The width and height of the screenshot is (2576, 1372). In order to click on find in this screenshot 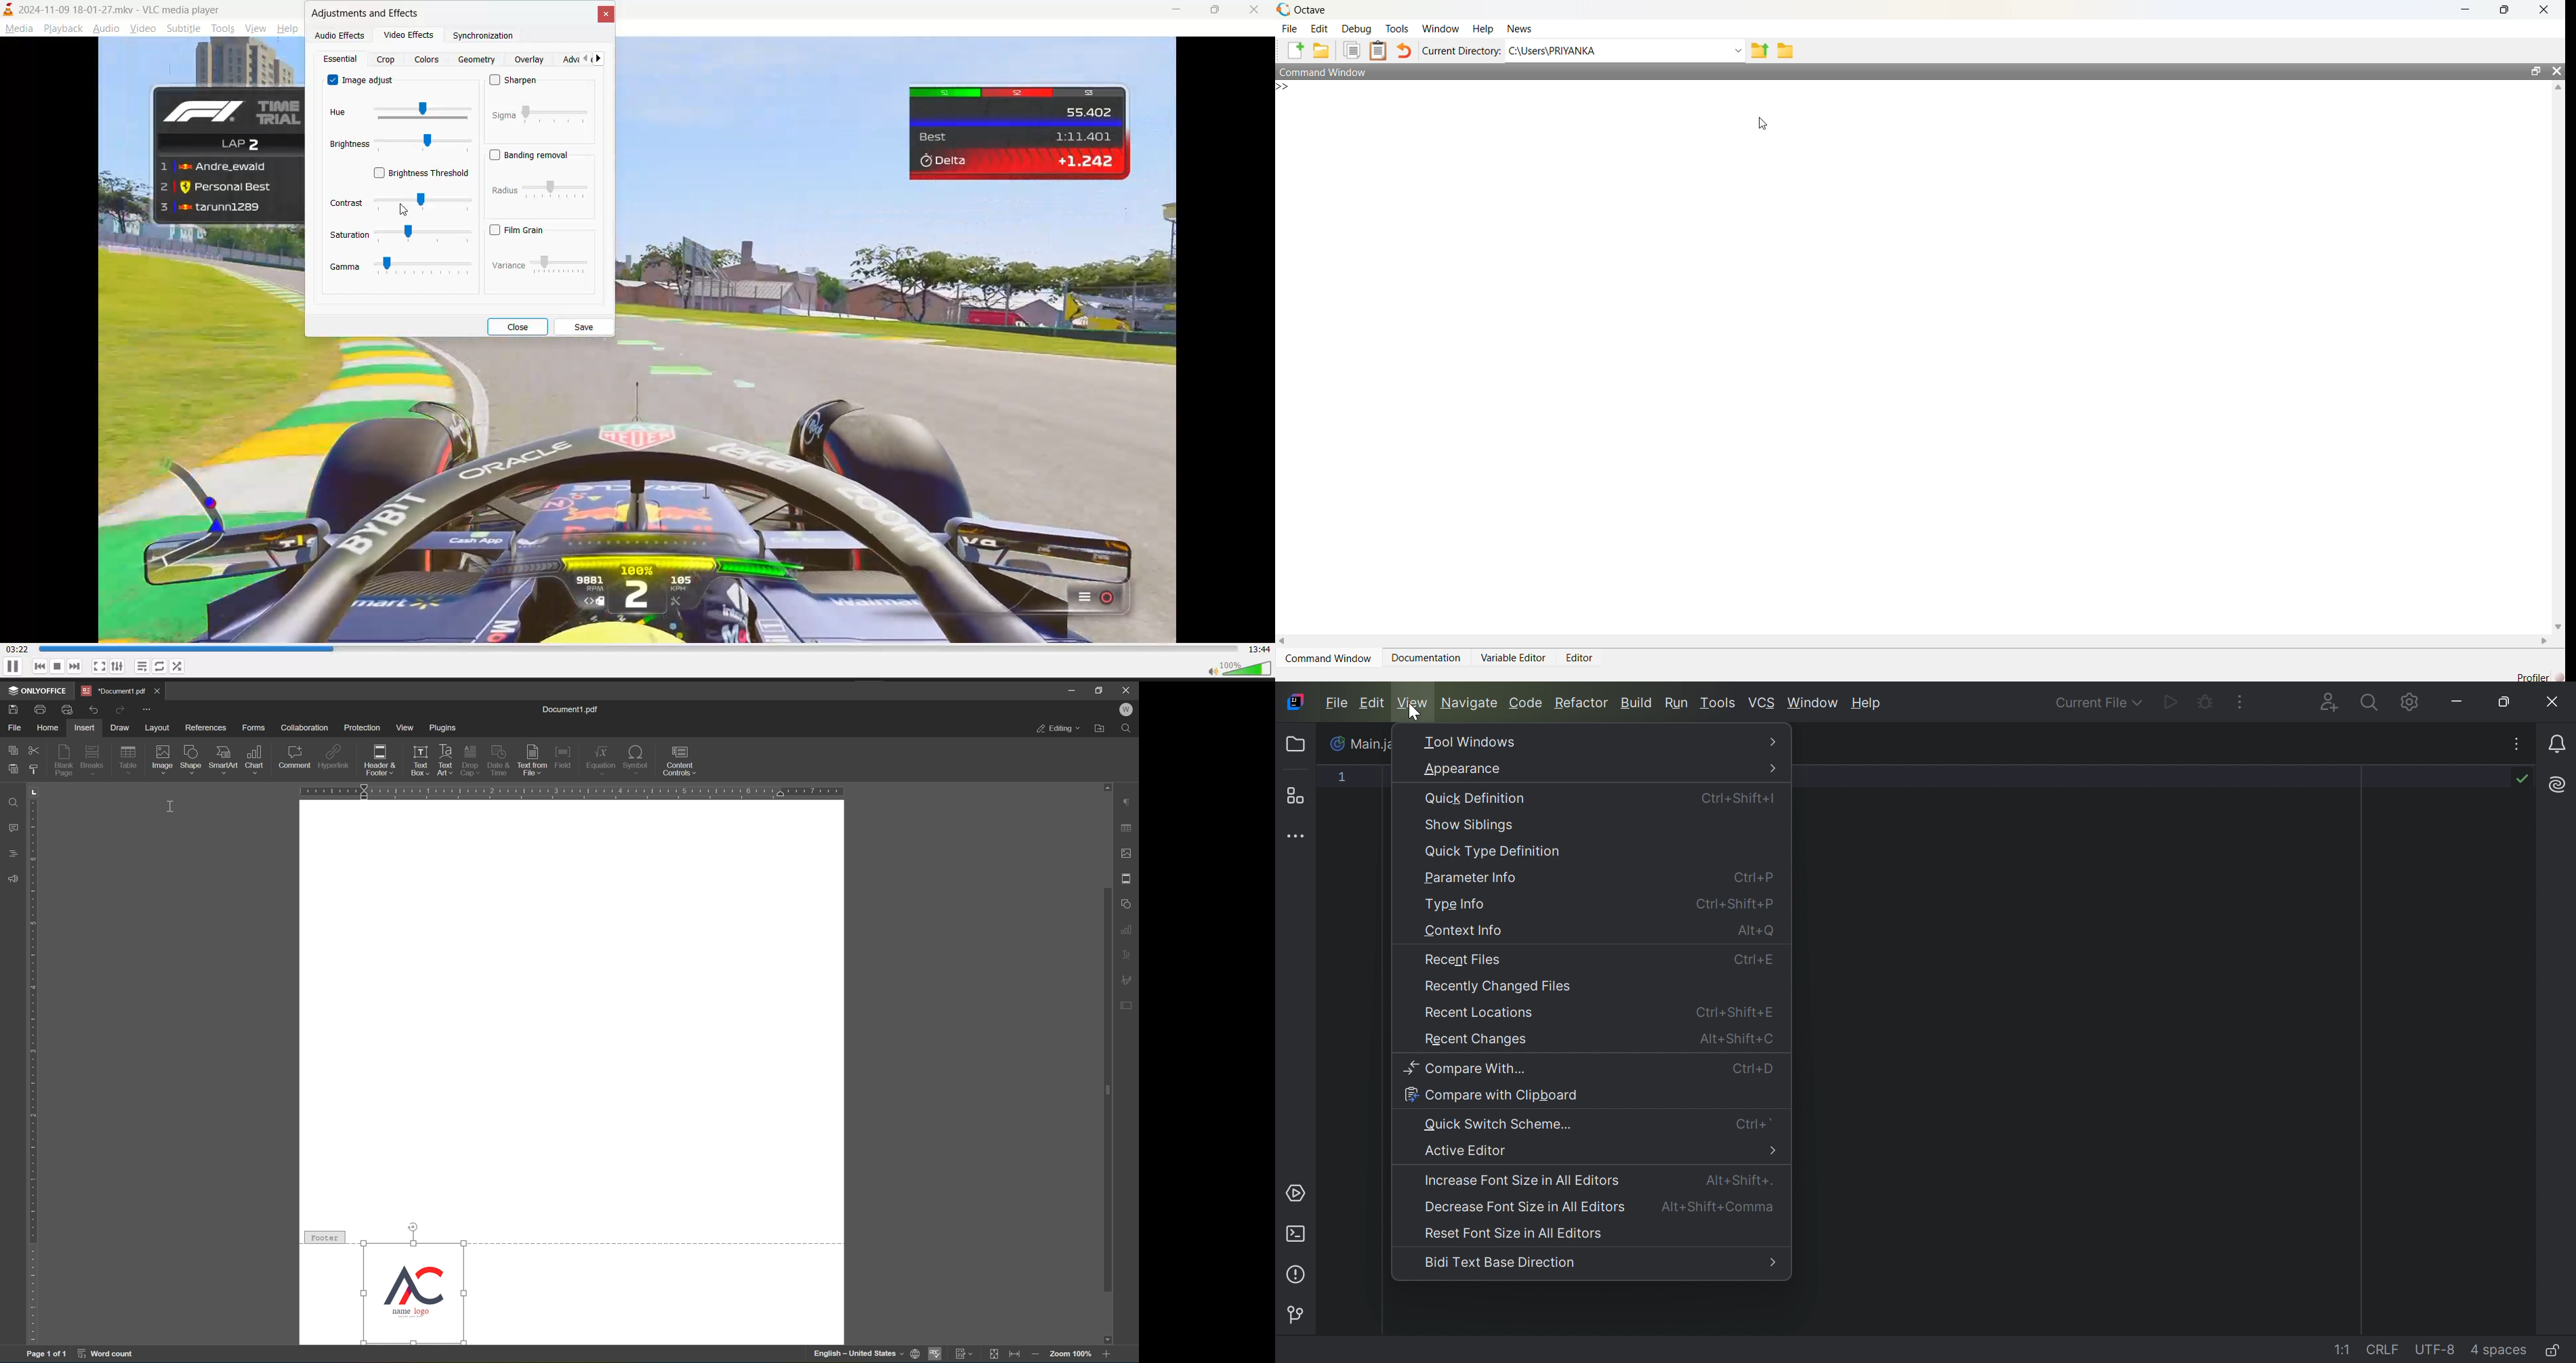, I will do `click(1128, 730)`.